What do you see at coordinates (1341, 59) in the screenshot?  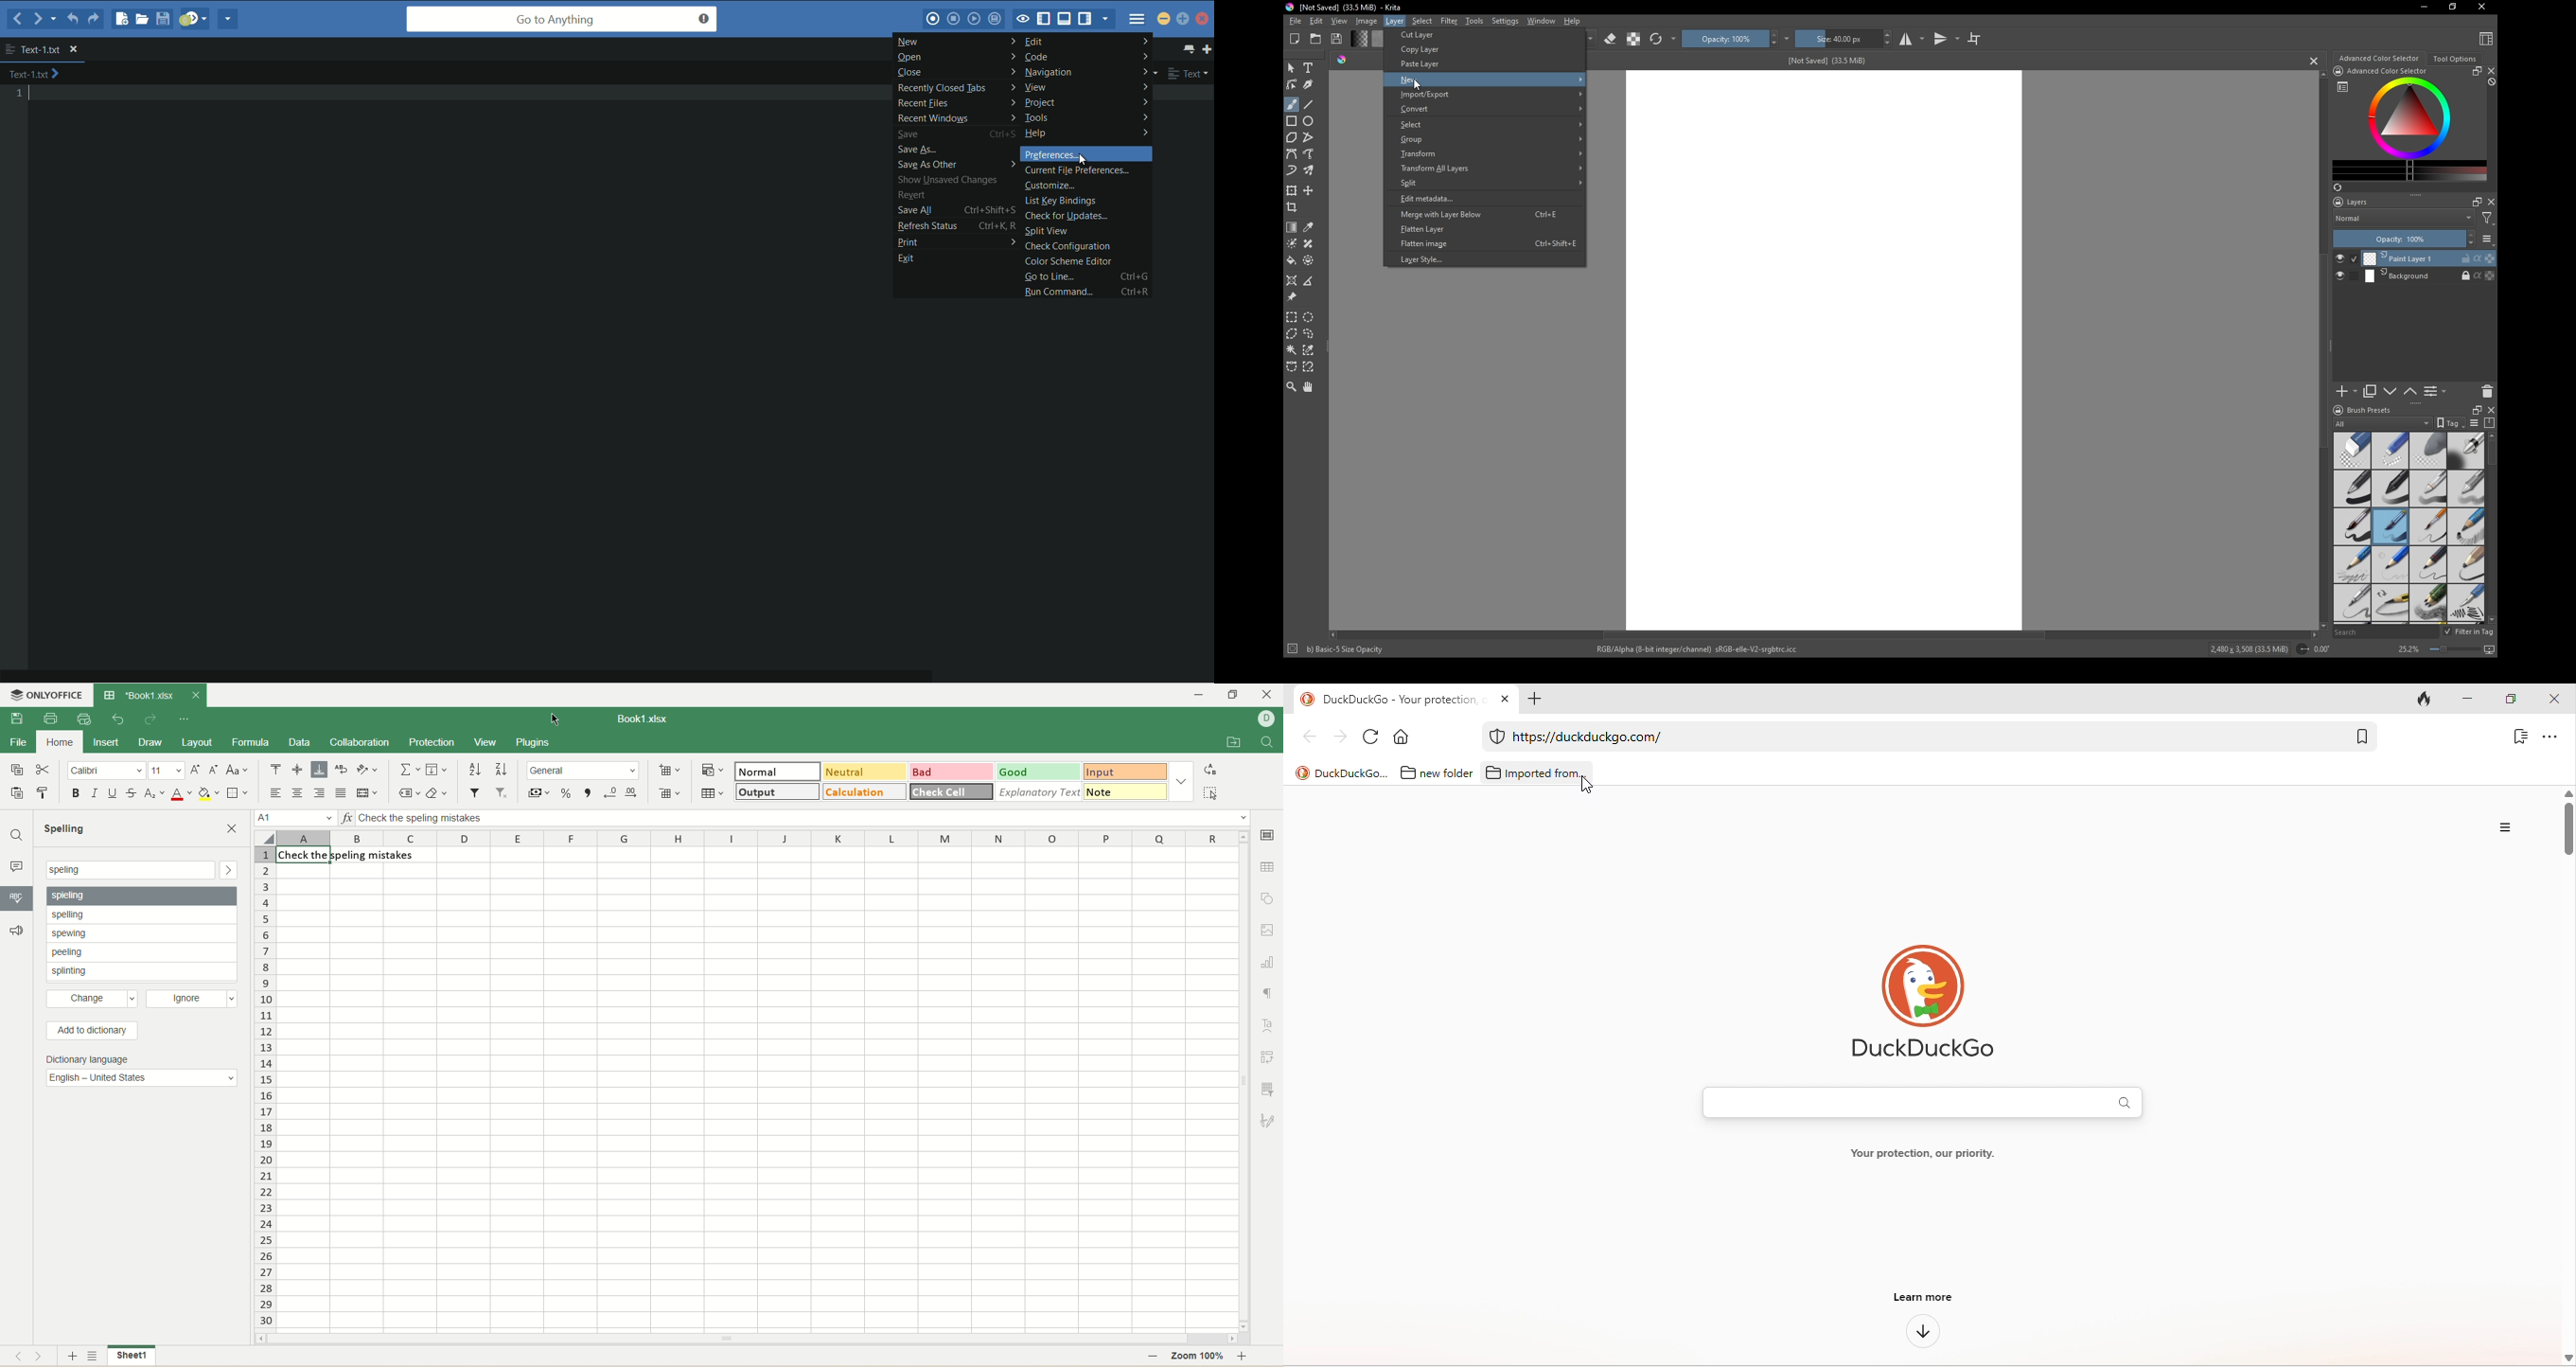 I see `shade` at bounding box center [1341, 59].